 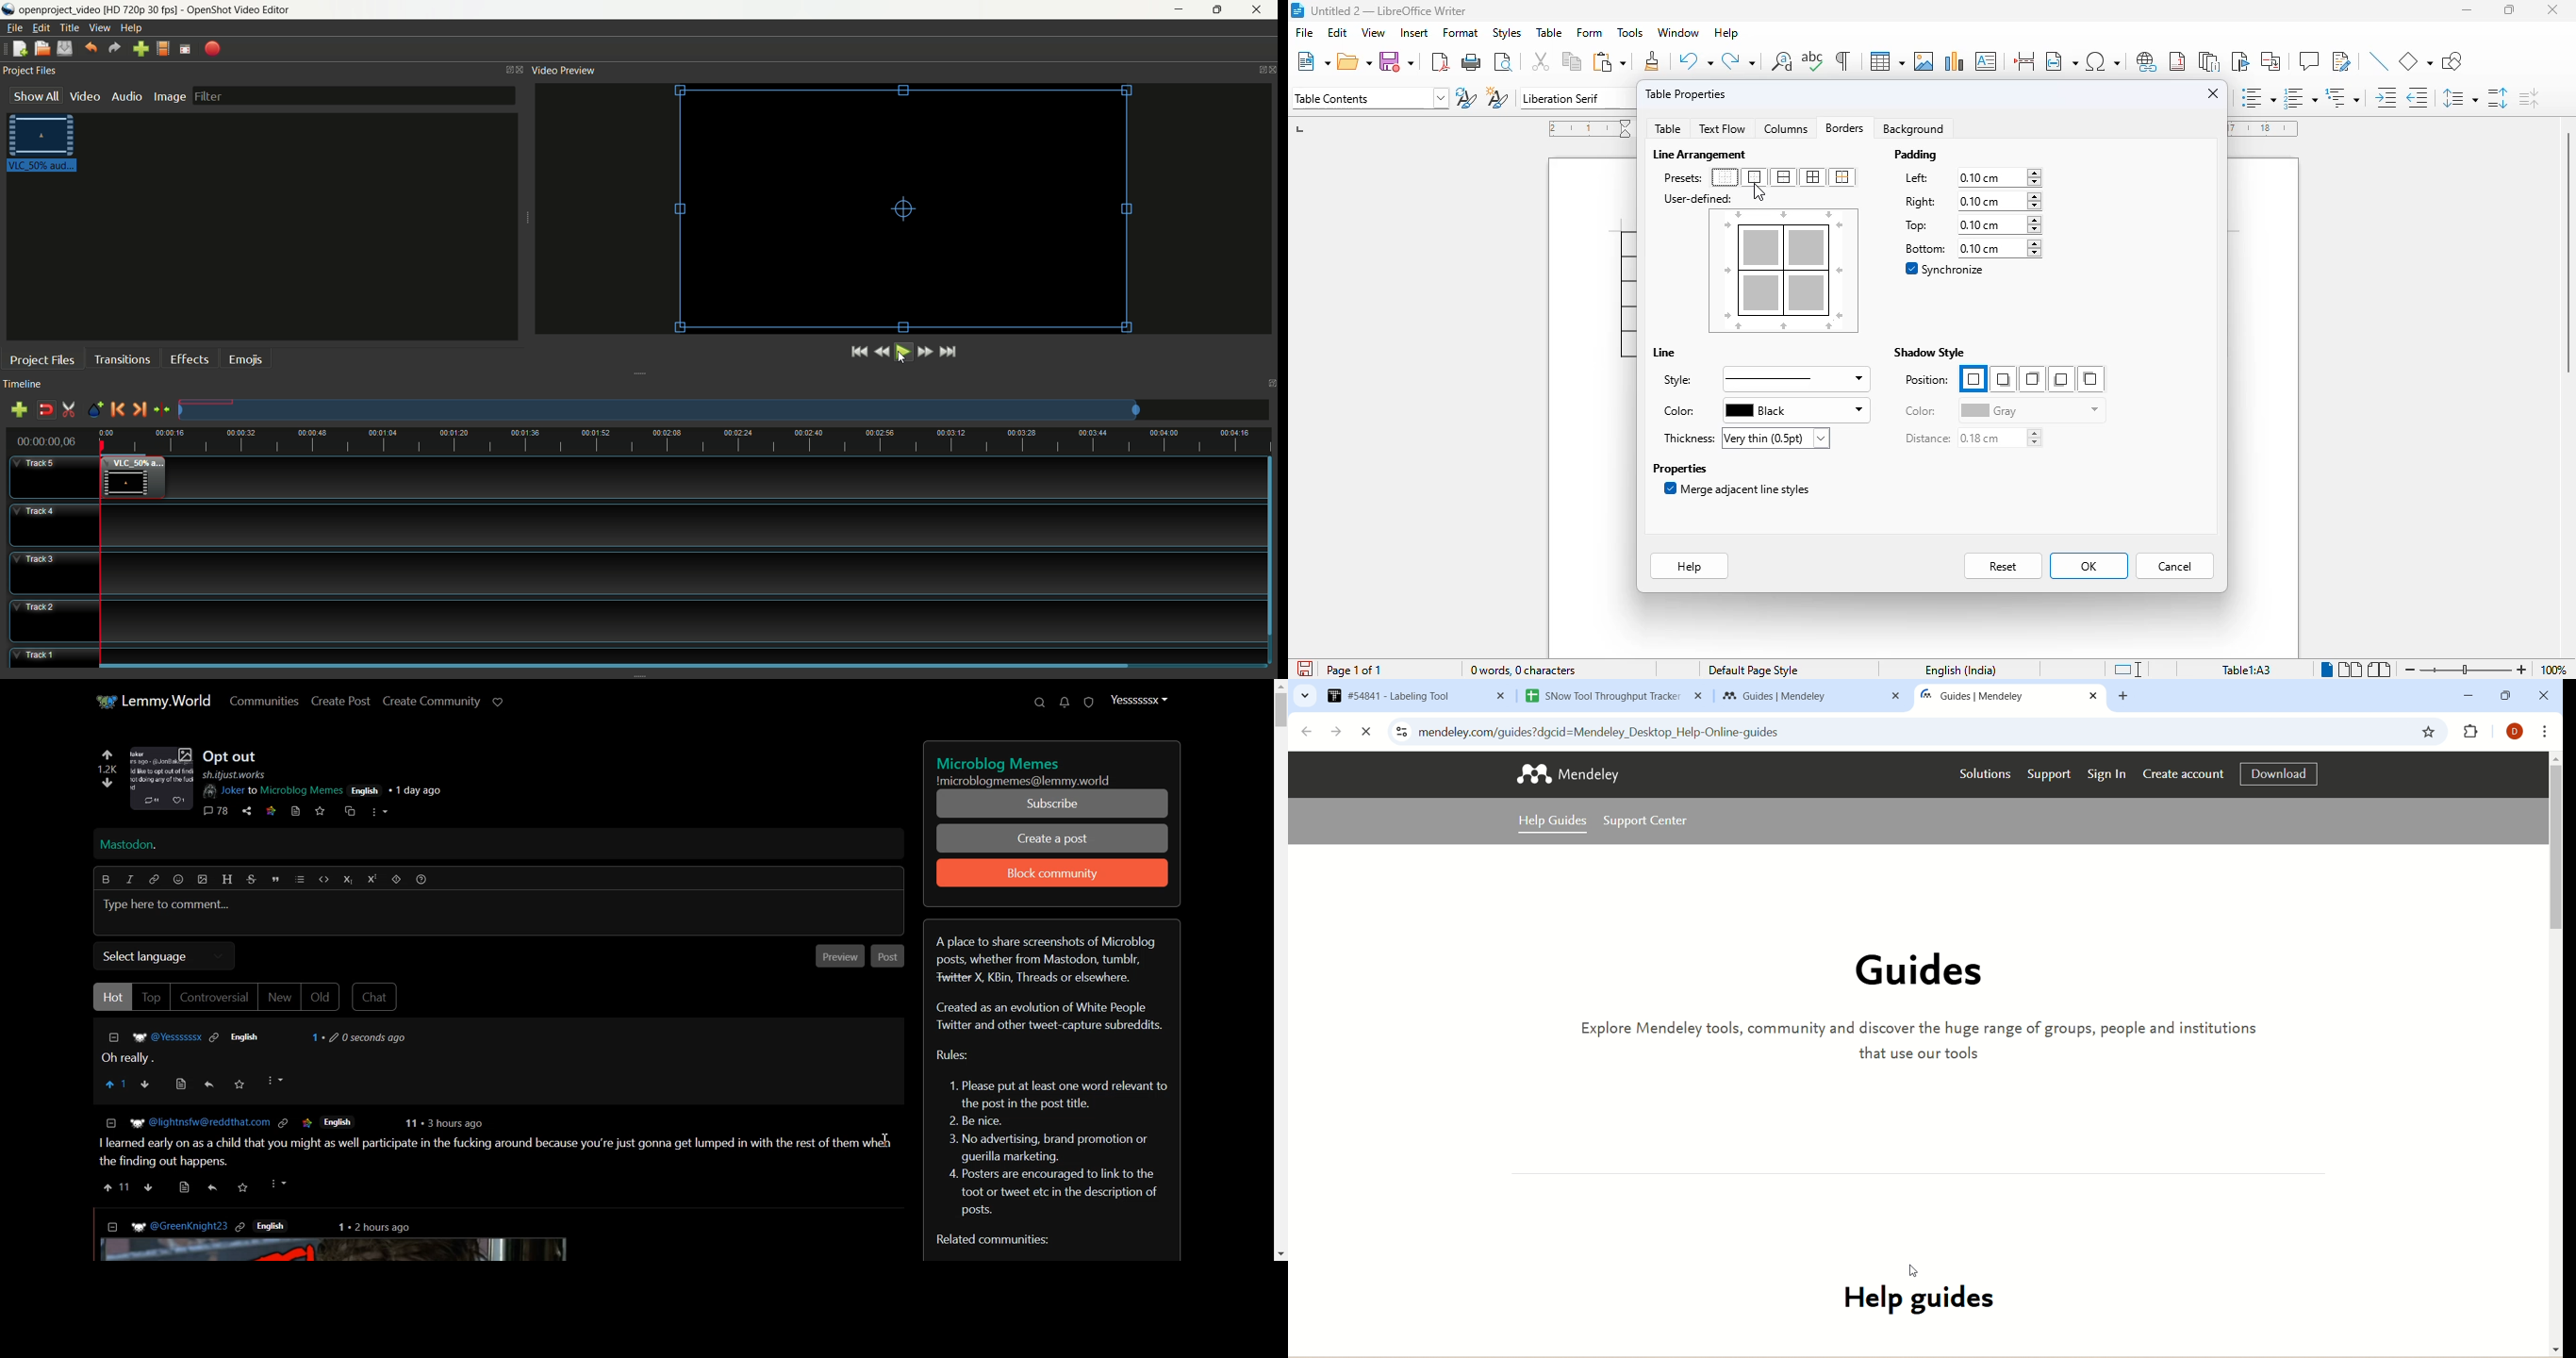 I want to click on view, so click(x=1373, y=33).